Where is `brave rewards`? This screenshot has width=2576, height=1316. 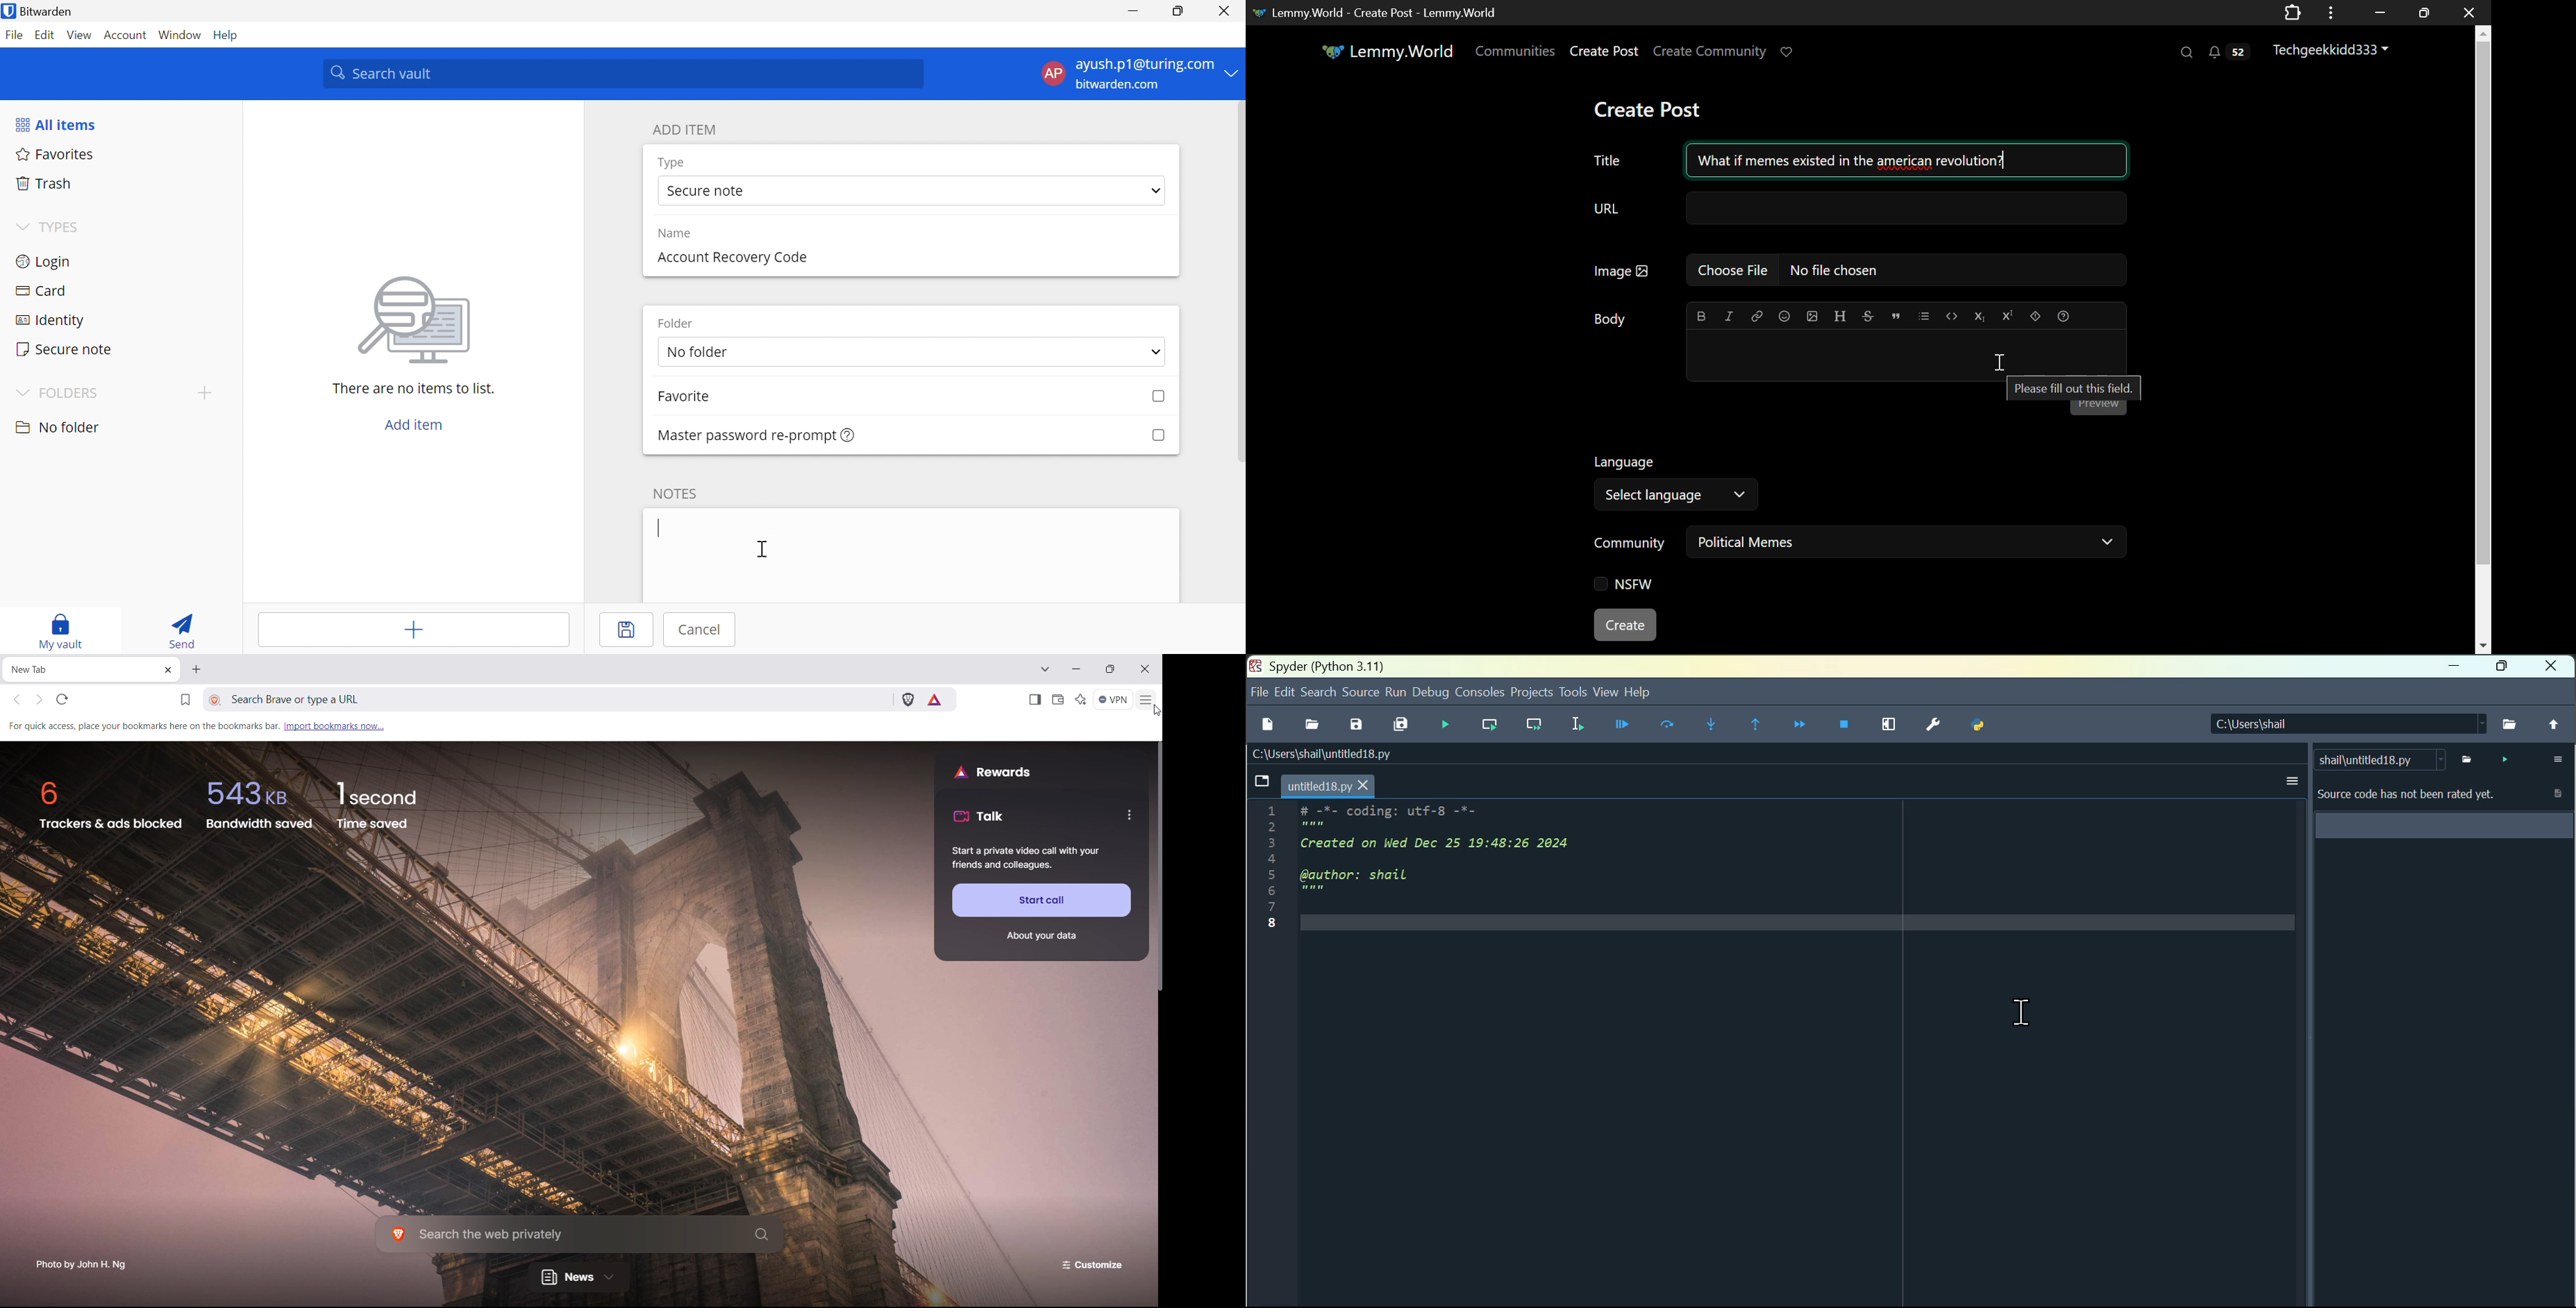 brave rewards is located at coordinates (936, 699).